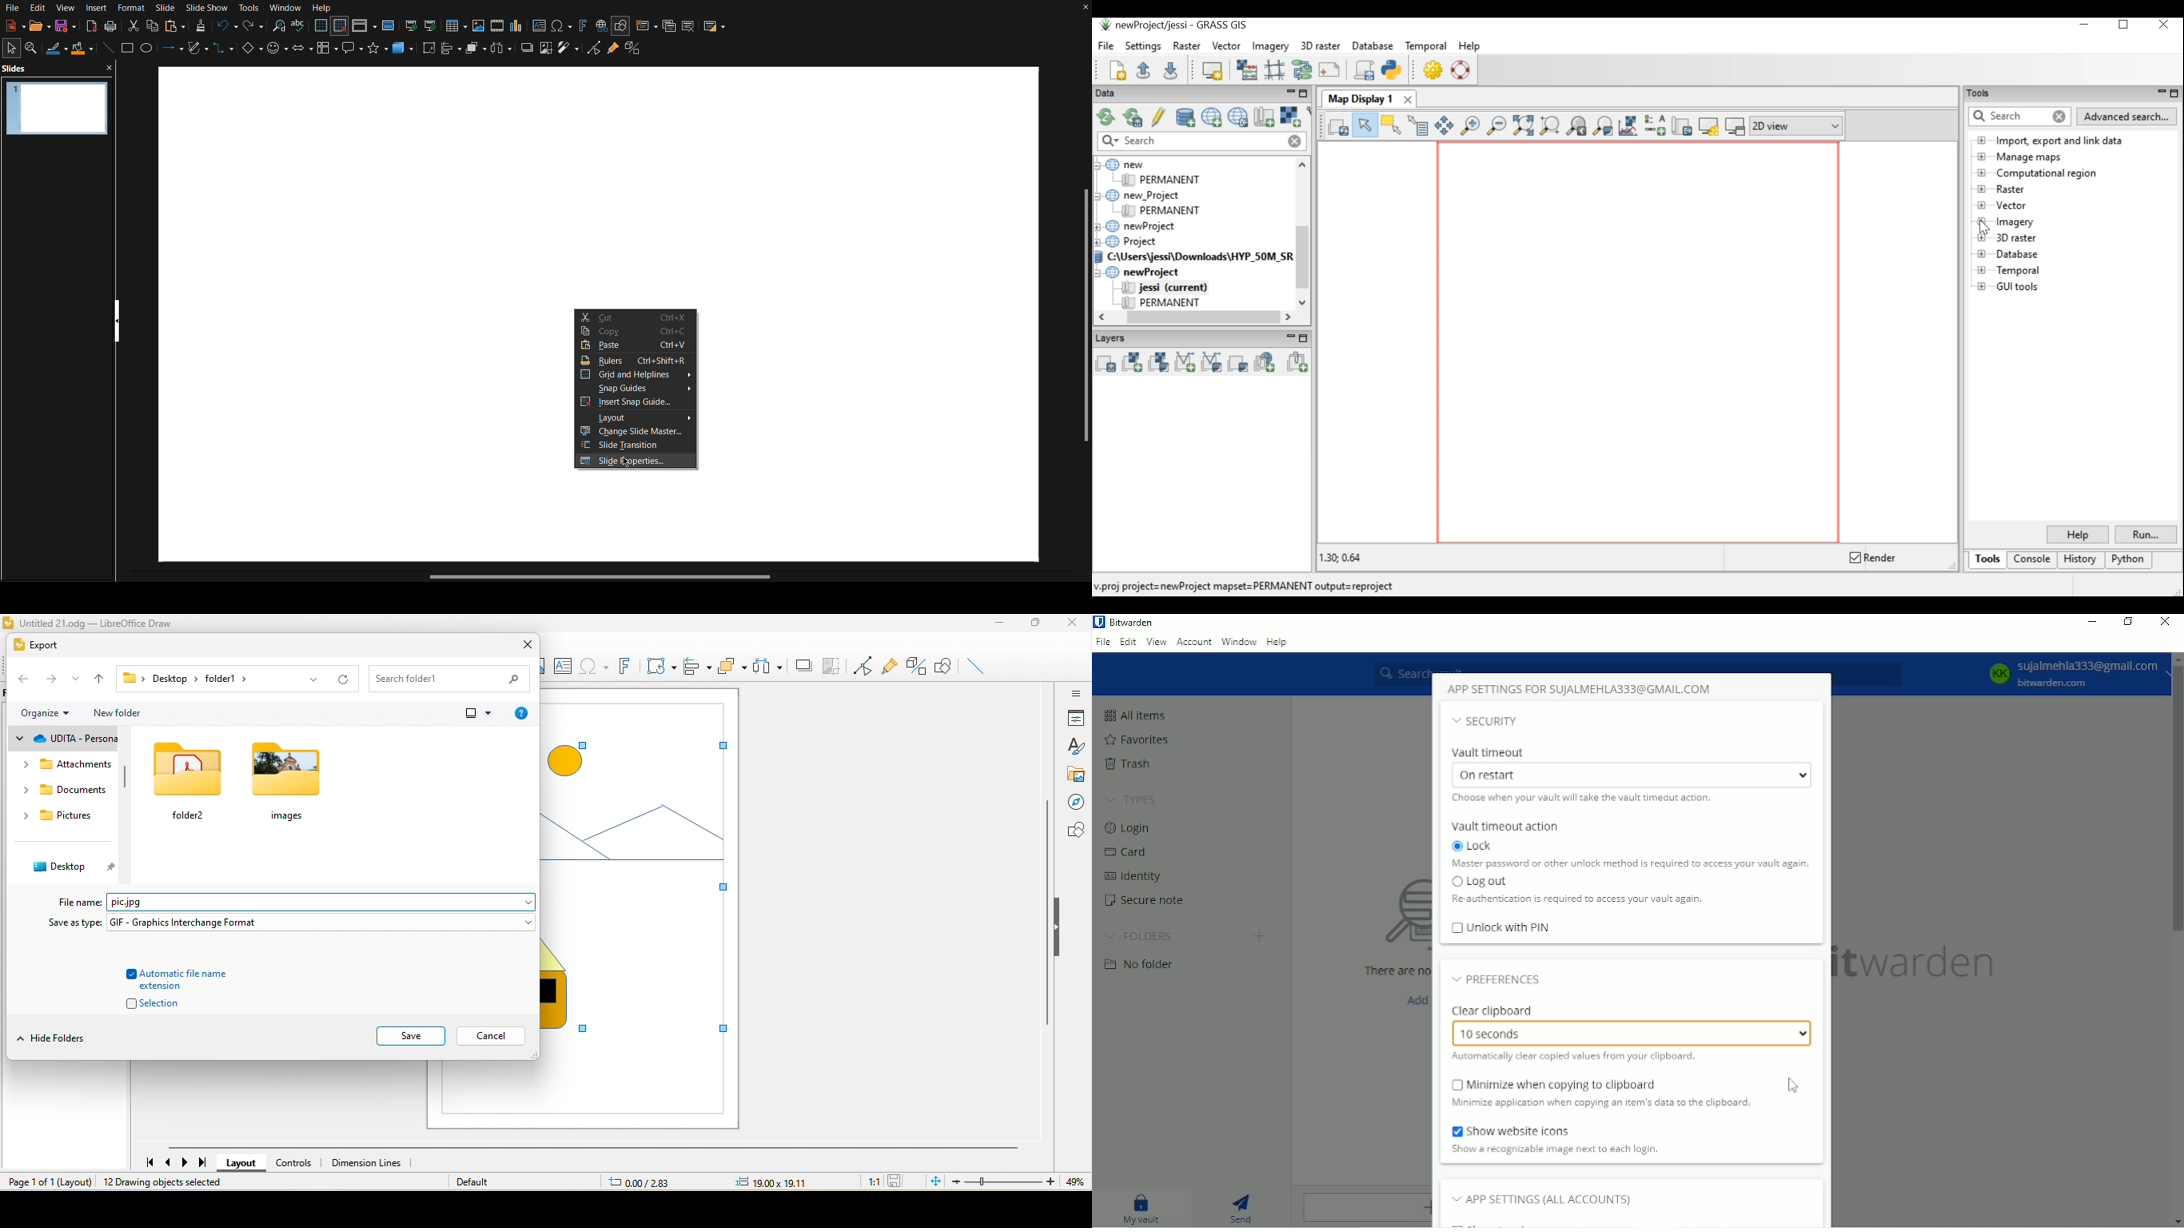 The image size is (2184, 1232). I want to click on Rulers, so click(636, 361).